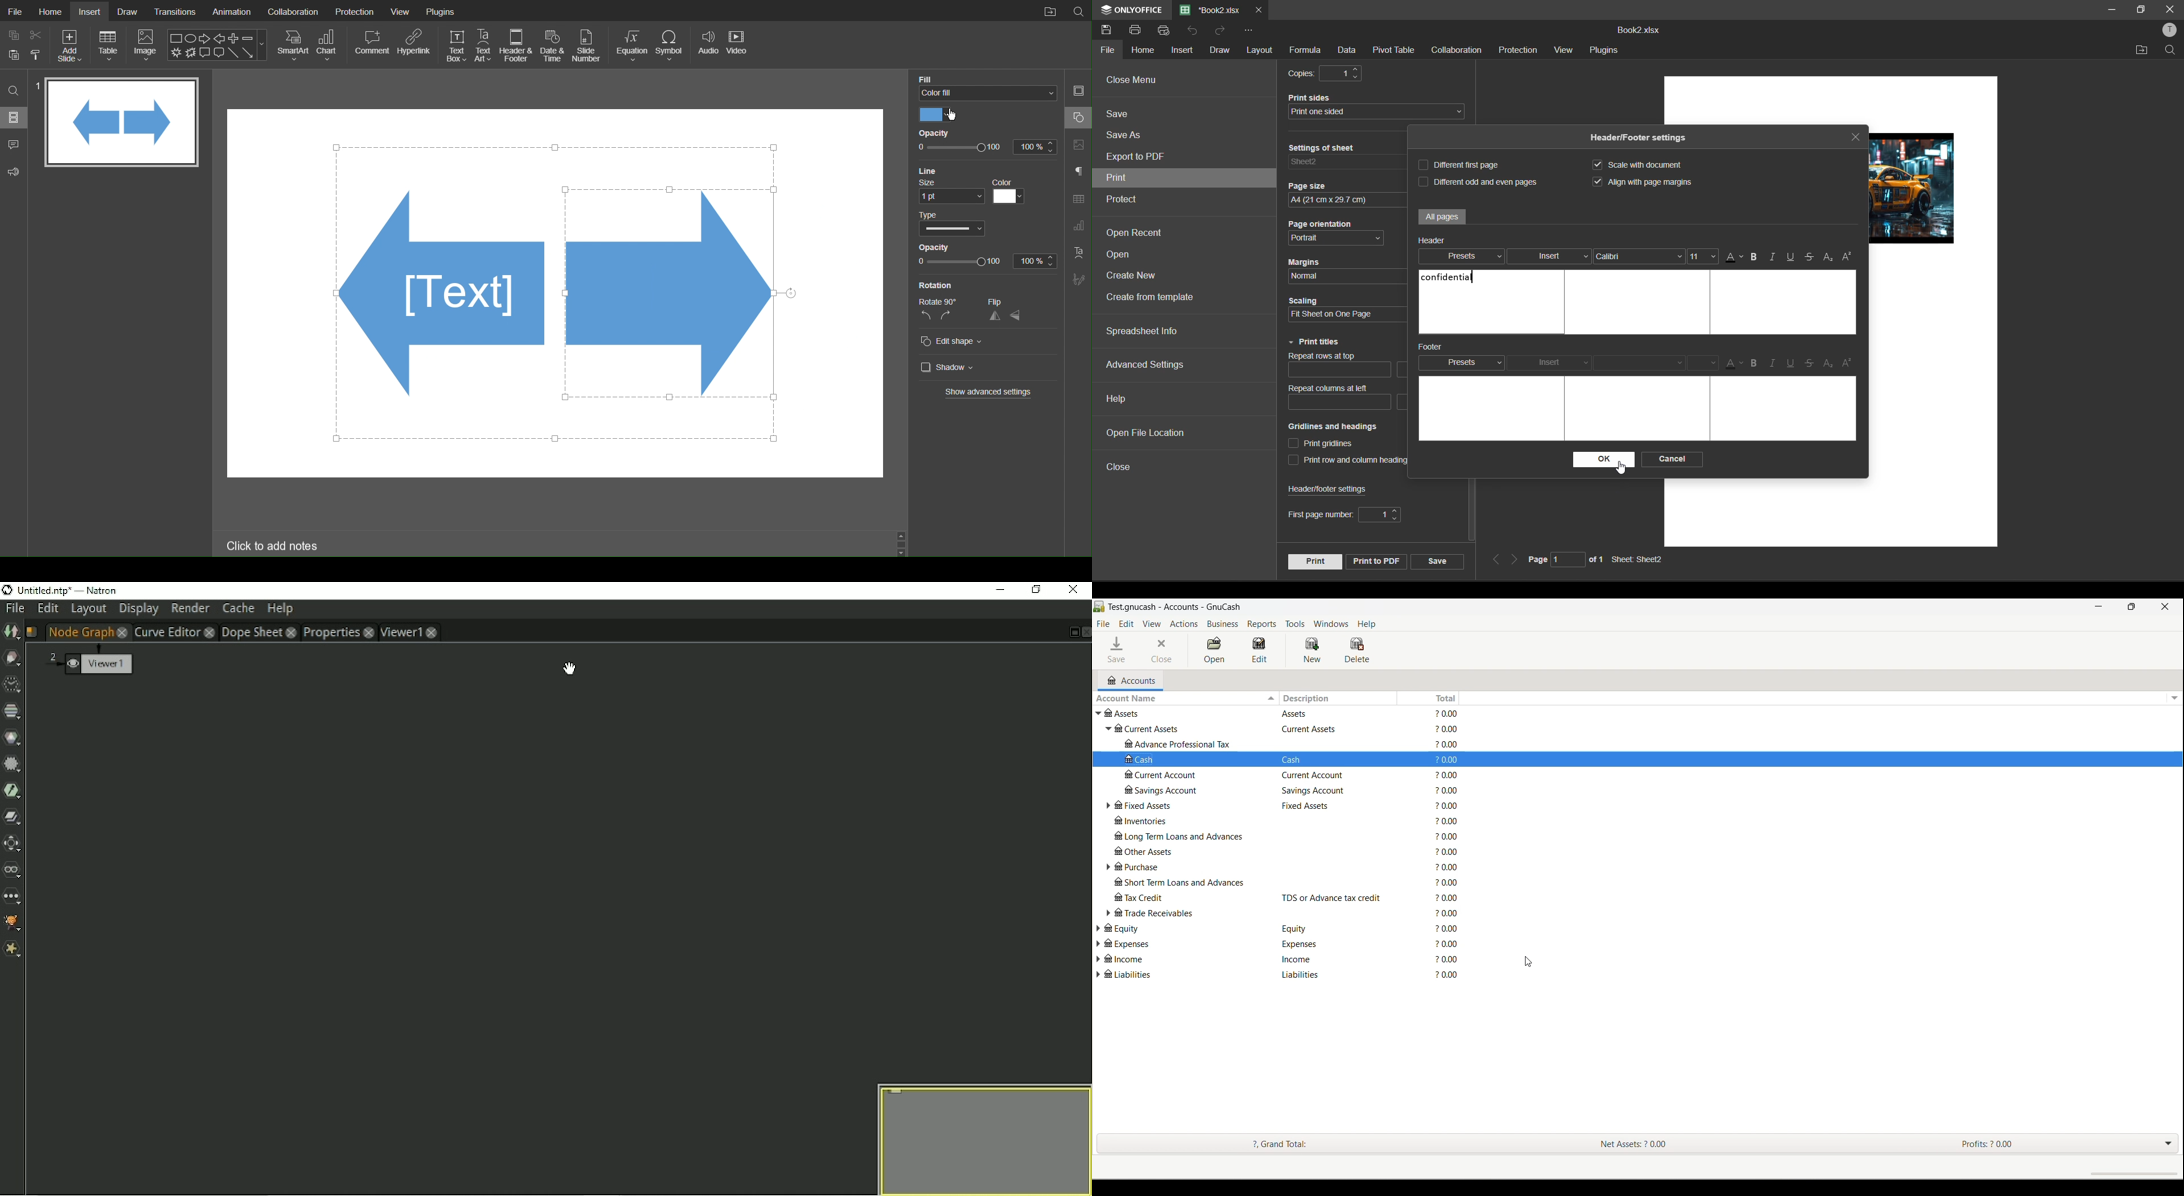 This screenshot has height=1204, width=2184. What do you see at coordinates (1395, 52) in the screenshot?
I see `pivot table` at bounding box center [1395, 52].